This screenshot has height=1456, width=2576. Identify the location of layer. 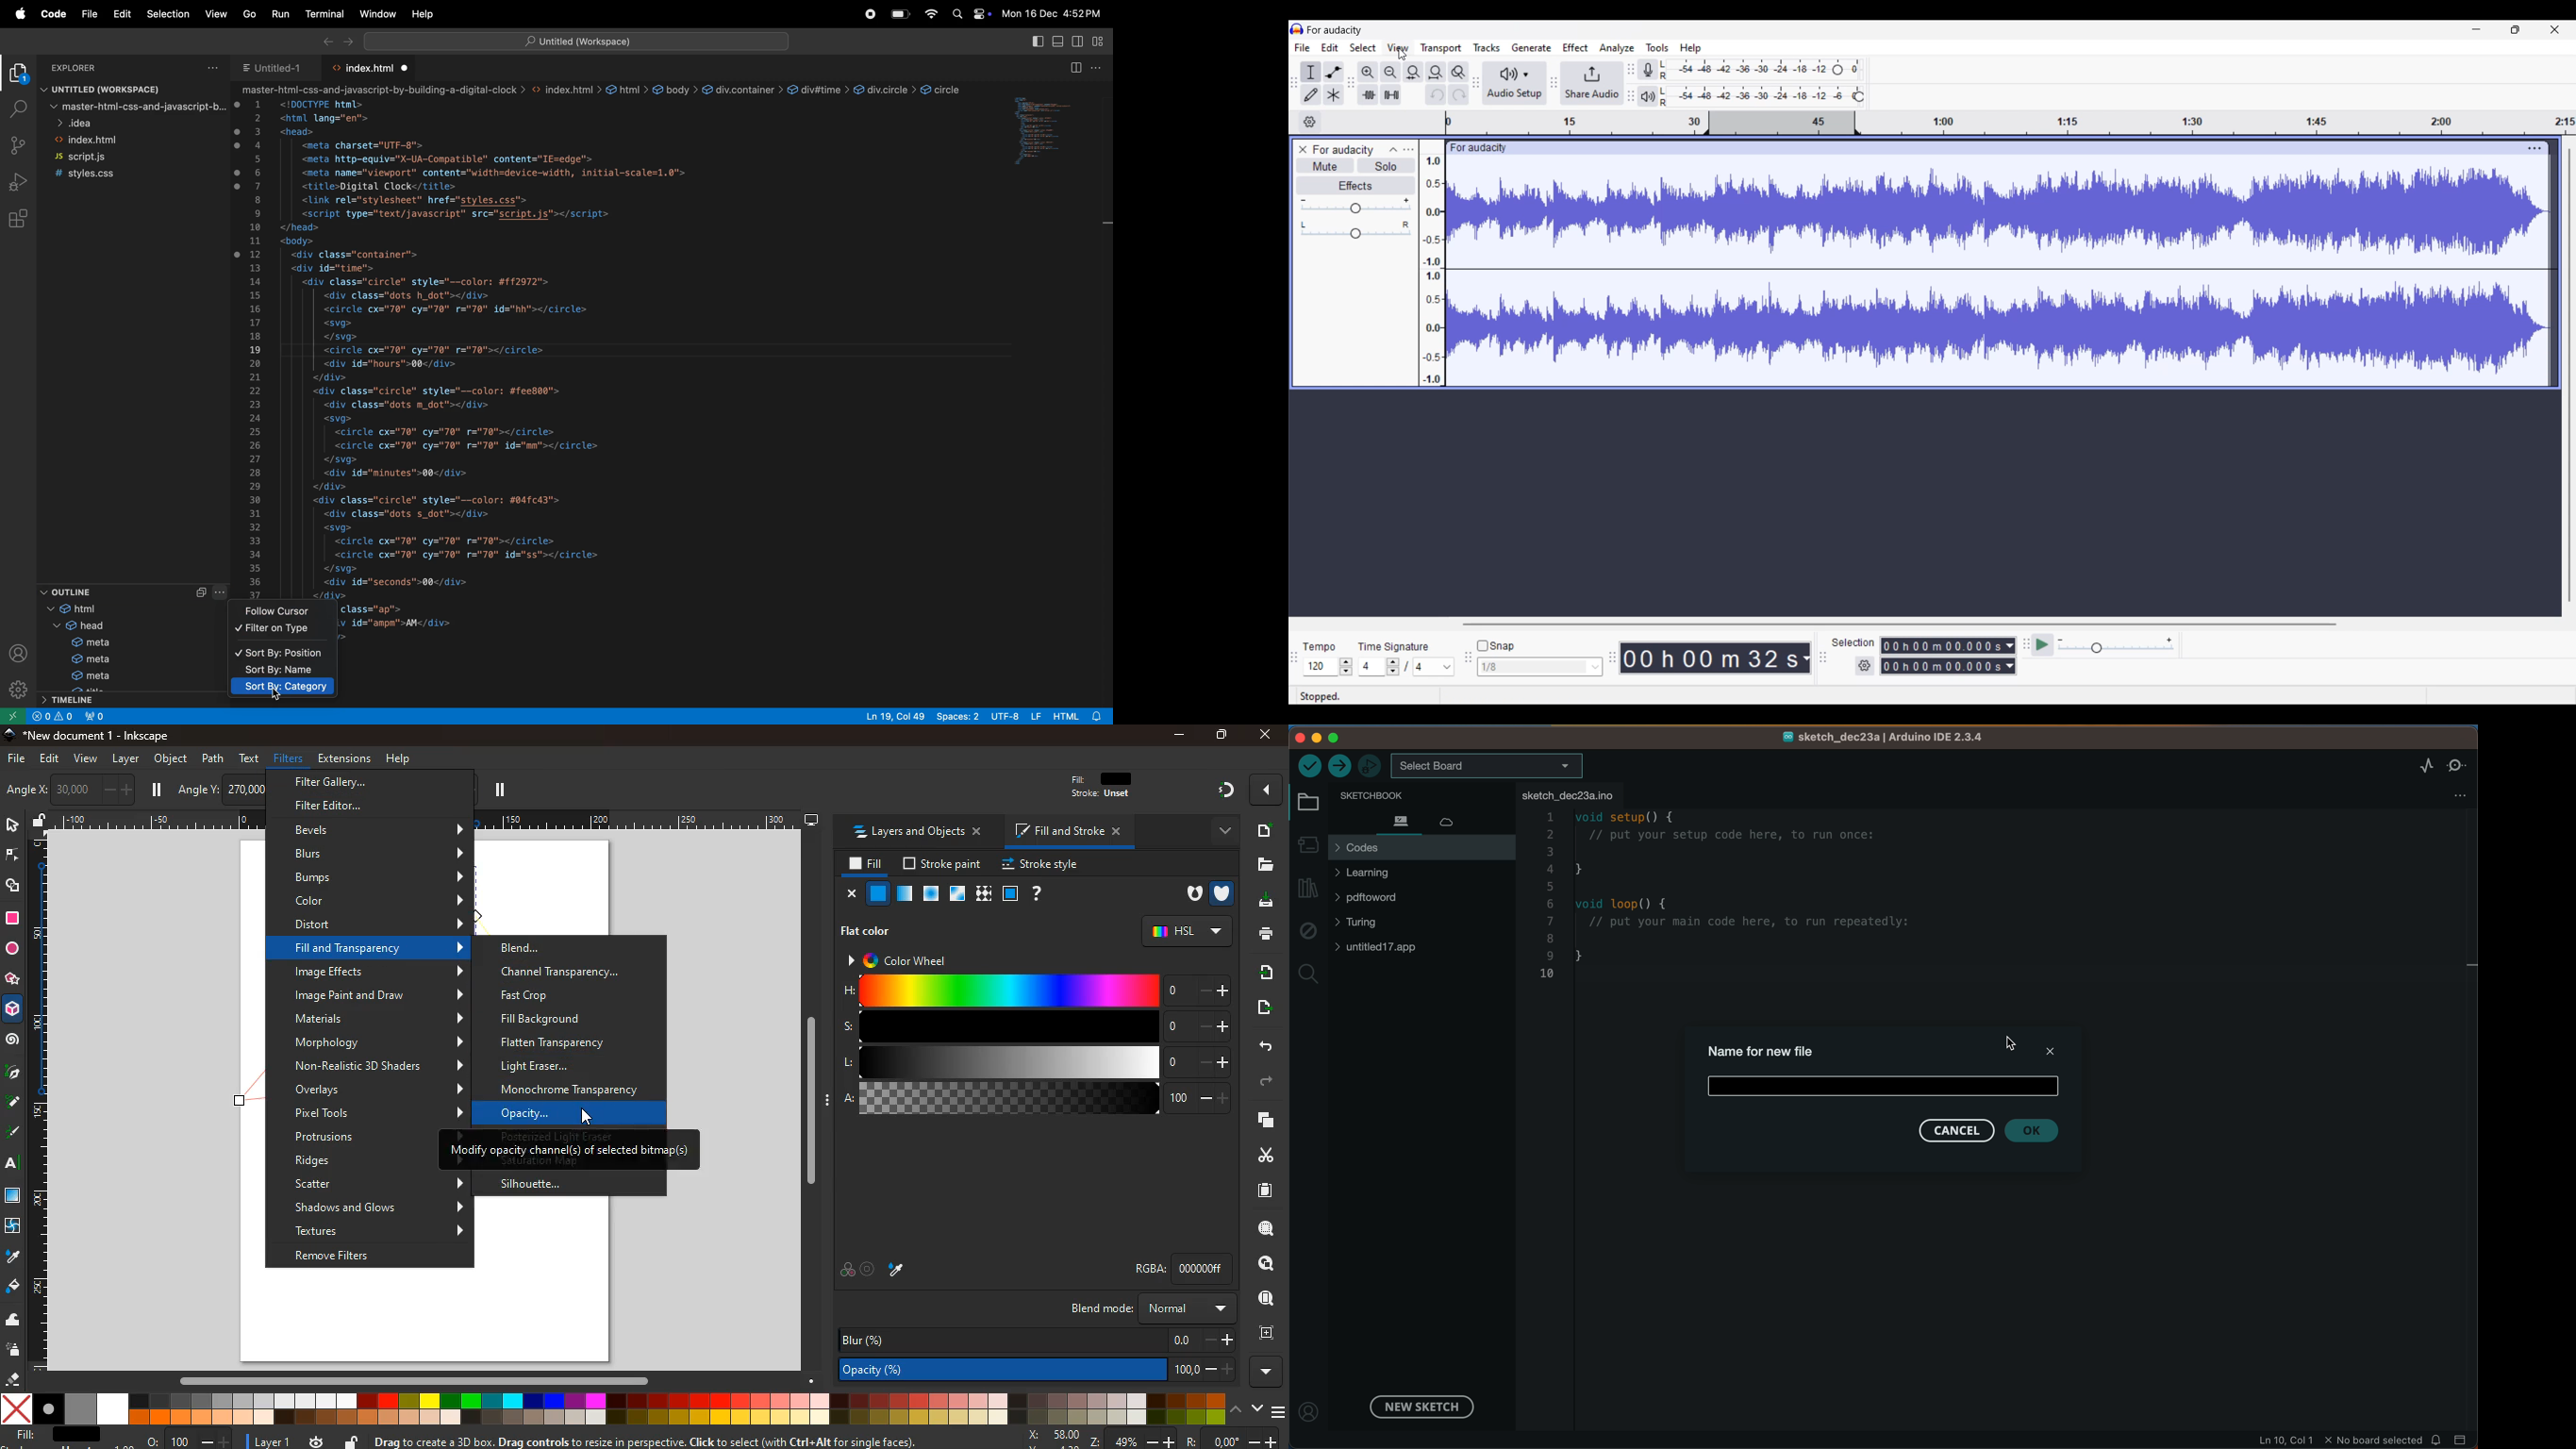
(125, 758).